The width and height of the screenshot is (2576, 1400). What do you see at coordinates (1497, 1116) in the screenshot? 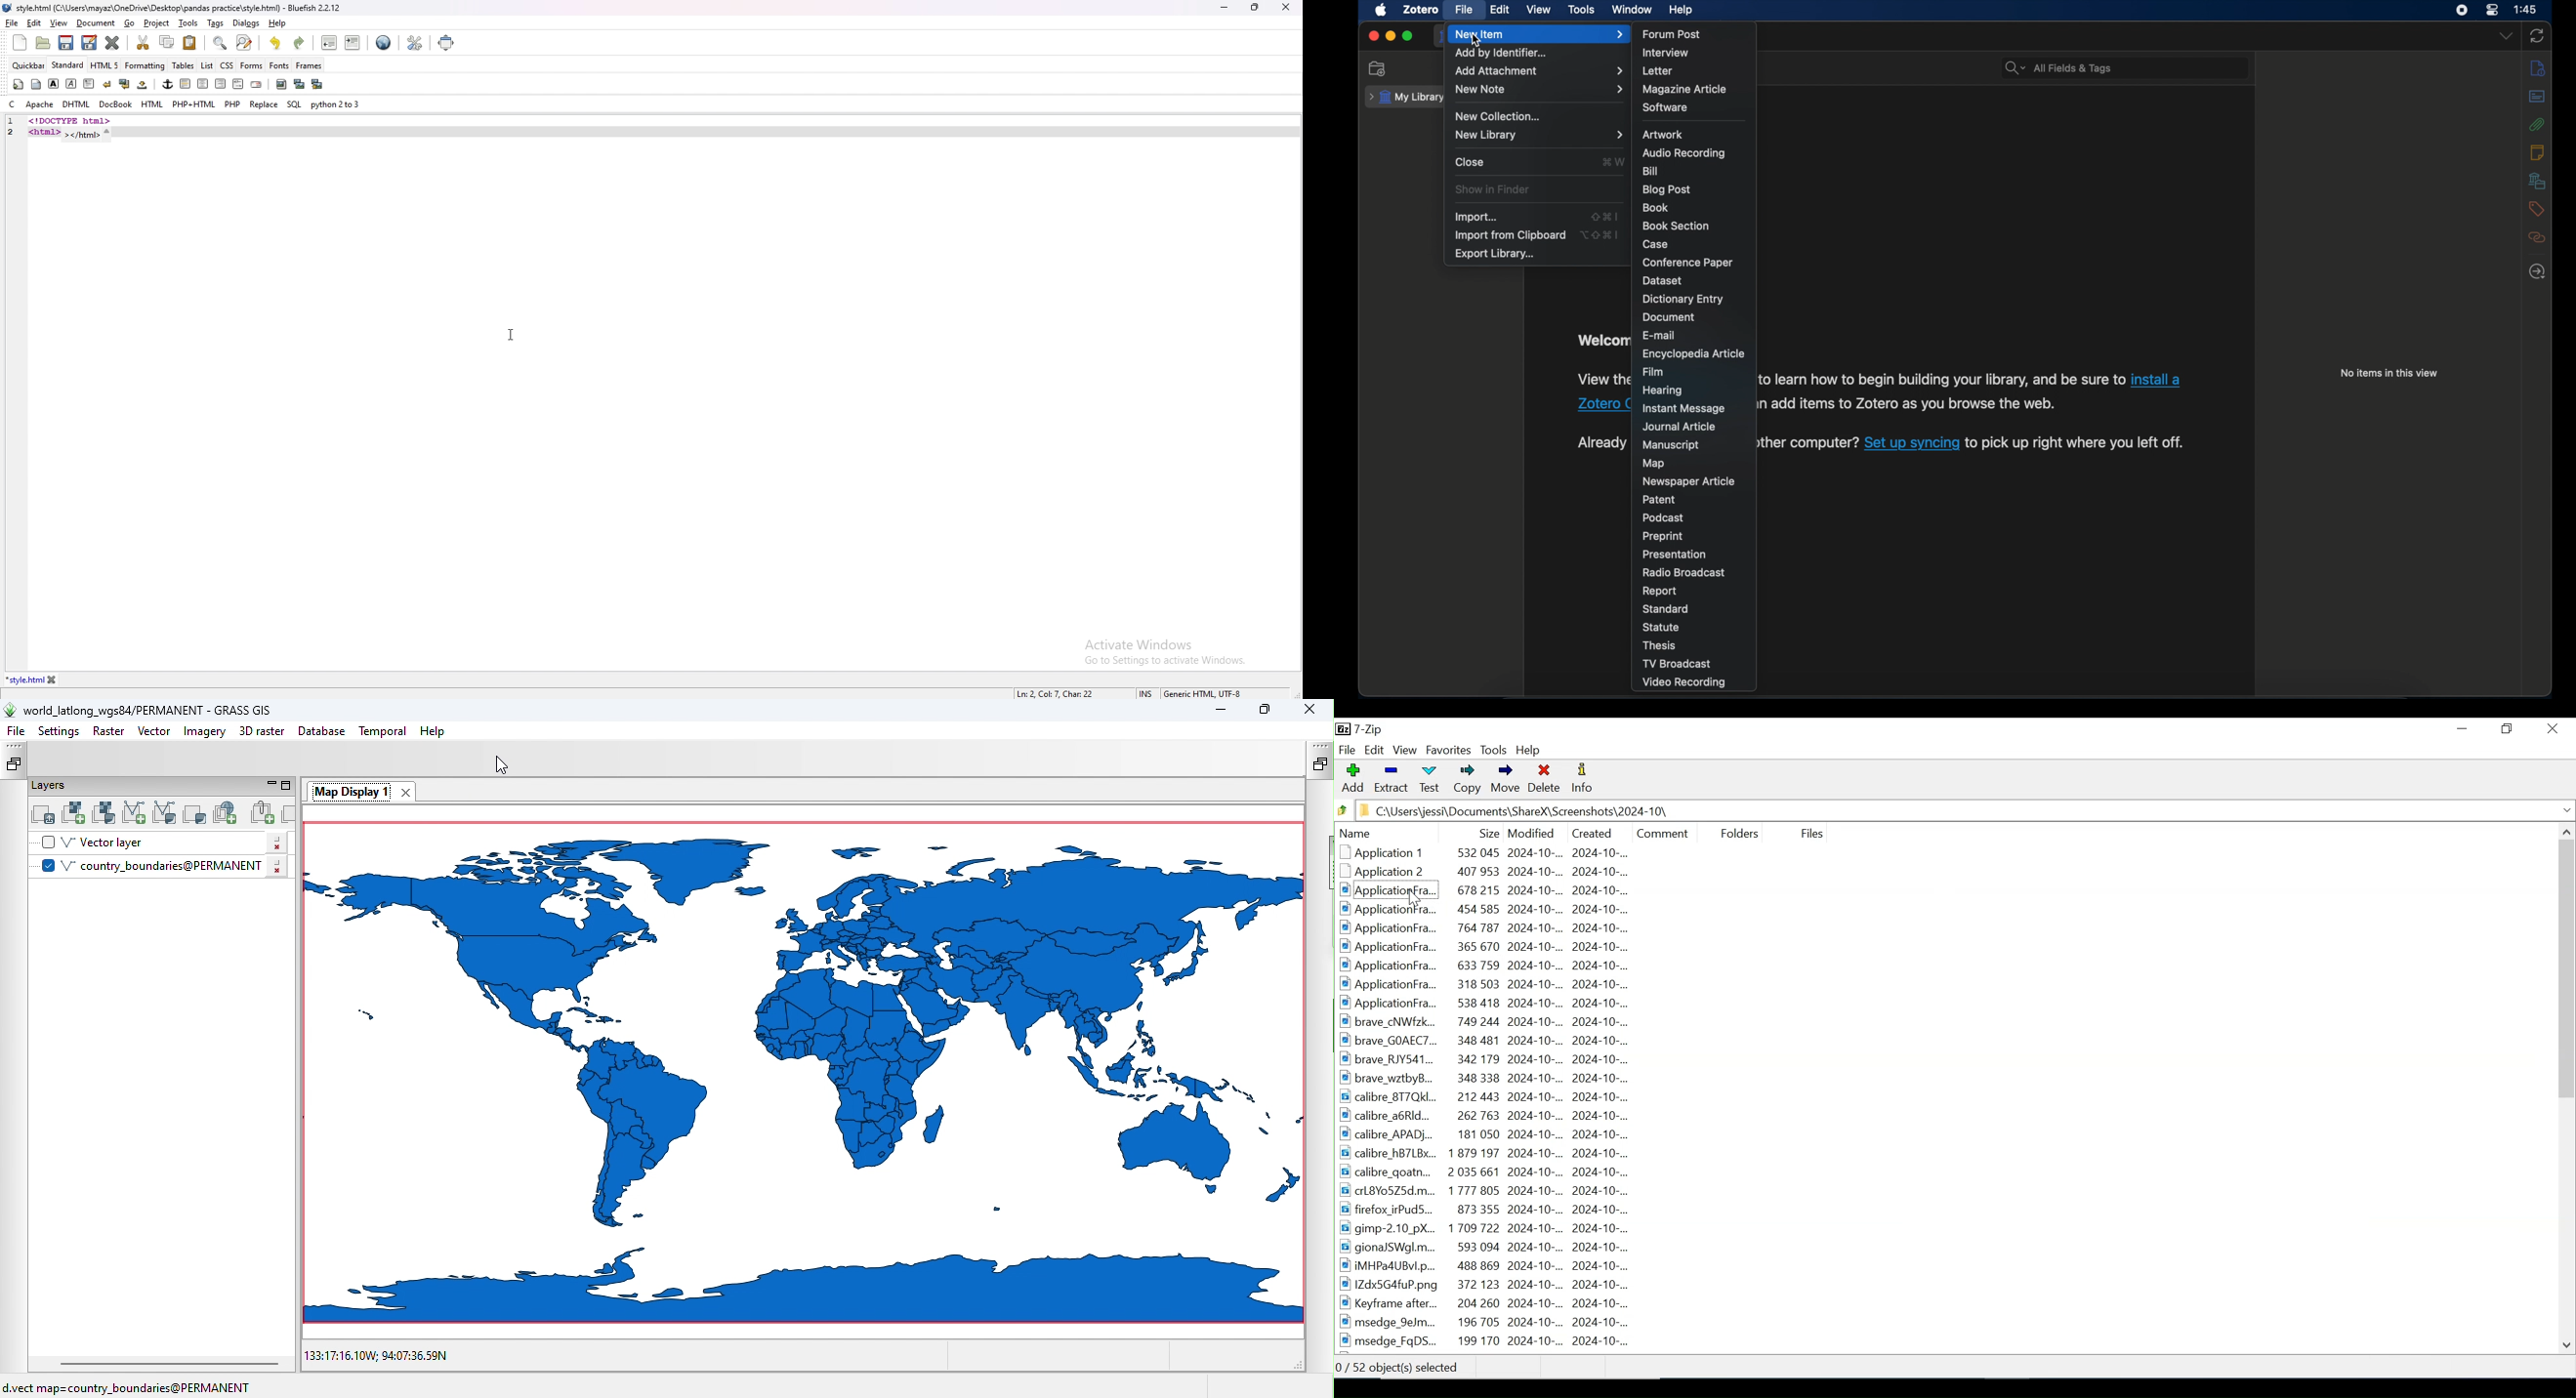
I see ` calibre_a6RId... 262 763 2024-10-.. 2024-10-...` at bounding box center [1497, 1116].